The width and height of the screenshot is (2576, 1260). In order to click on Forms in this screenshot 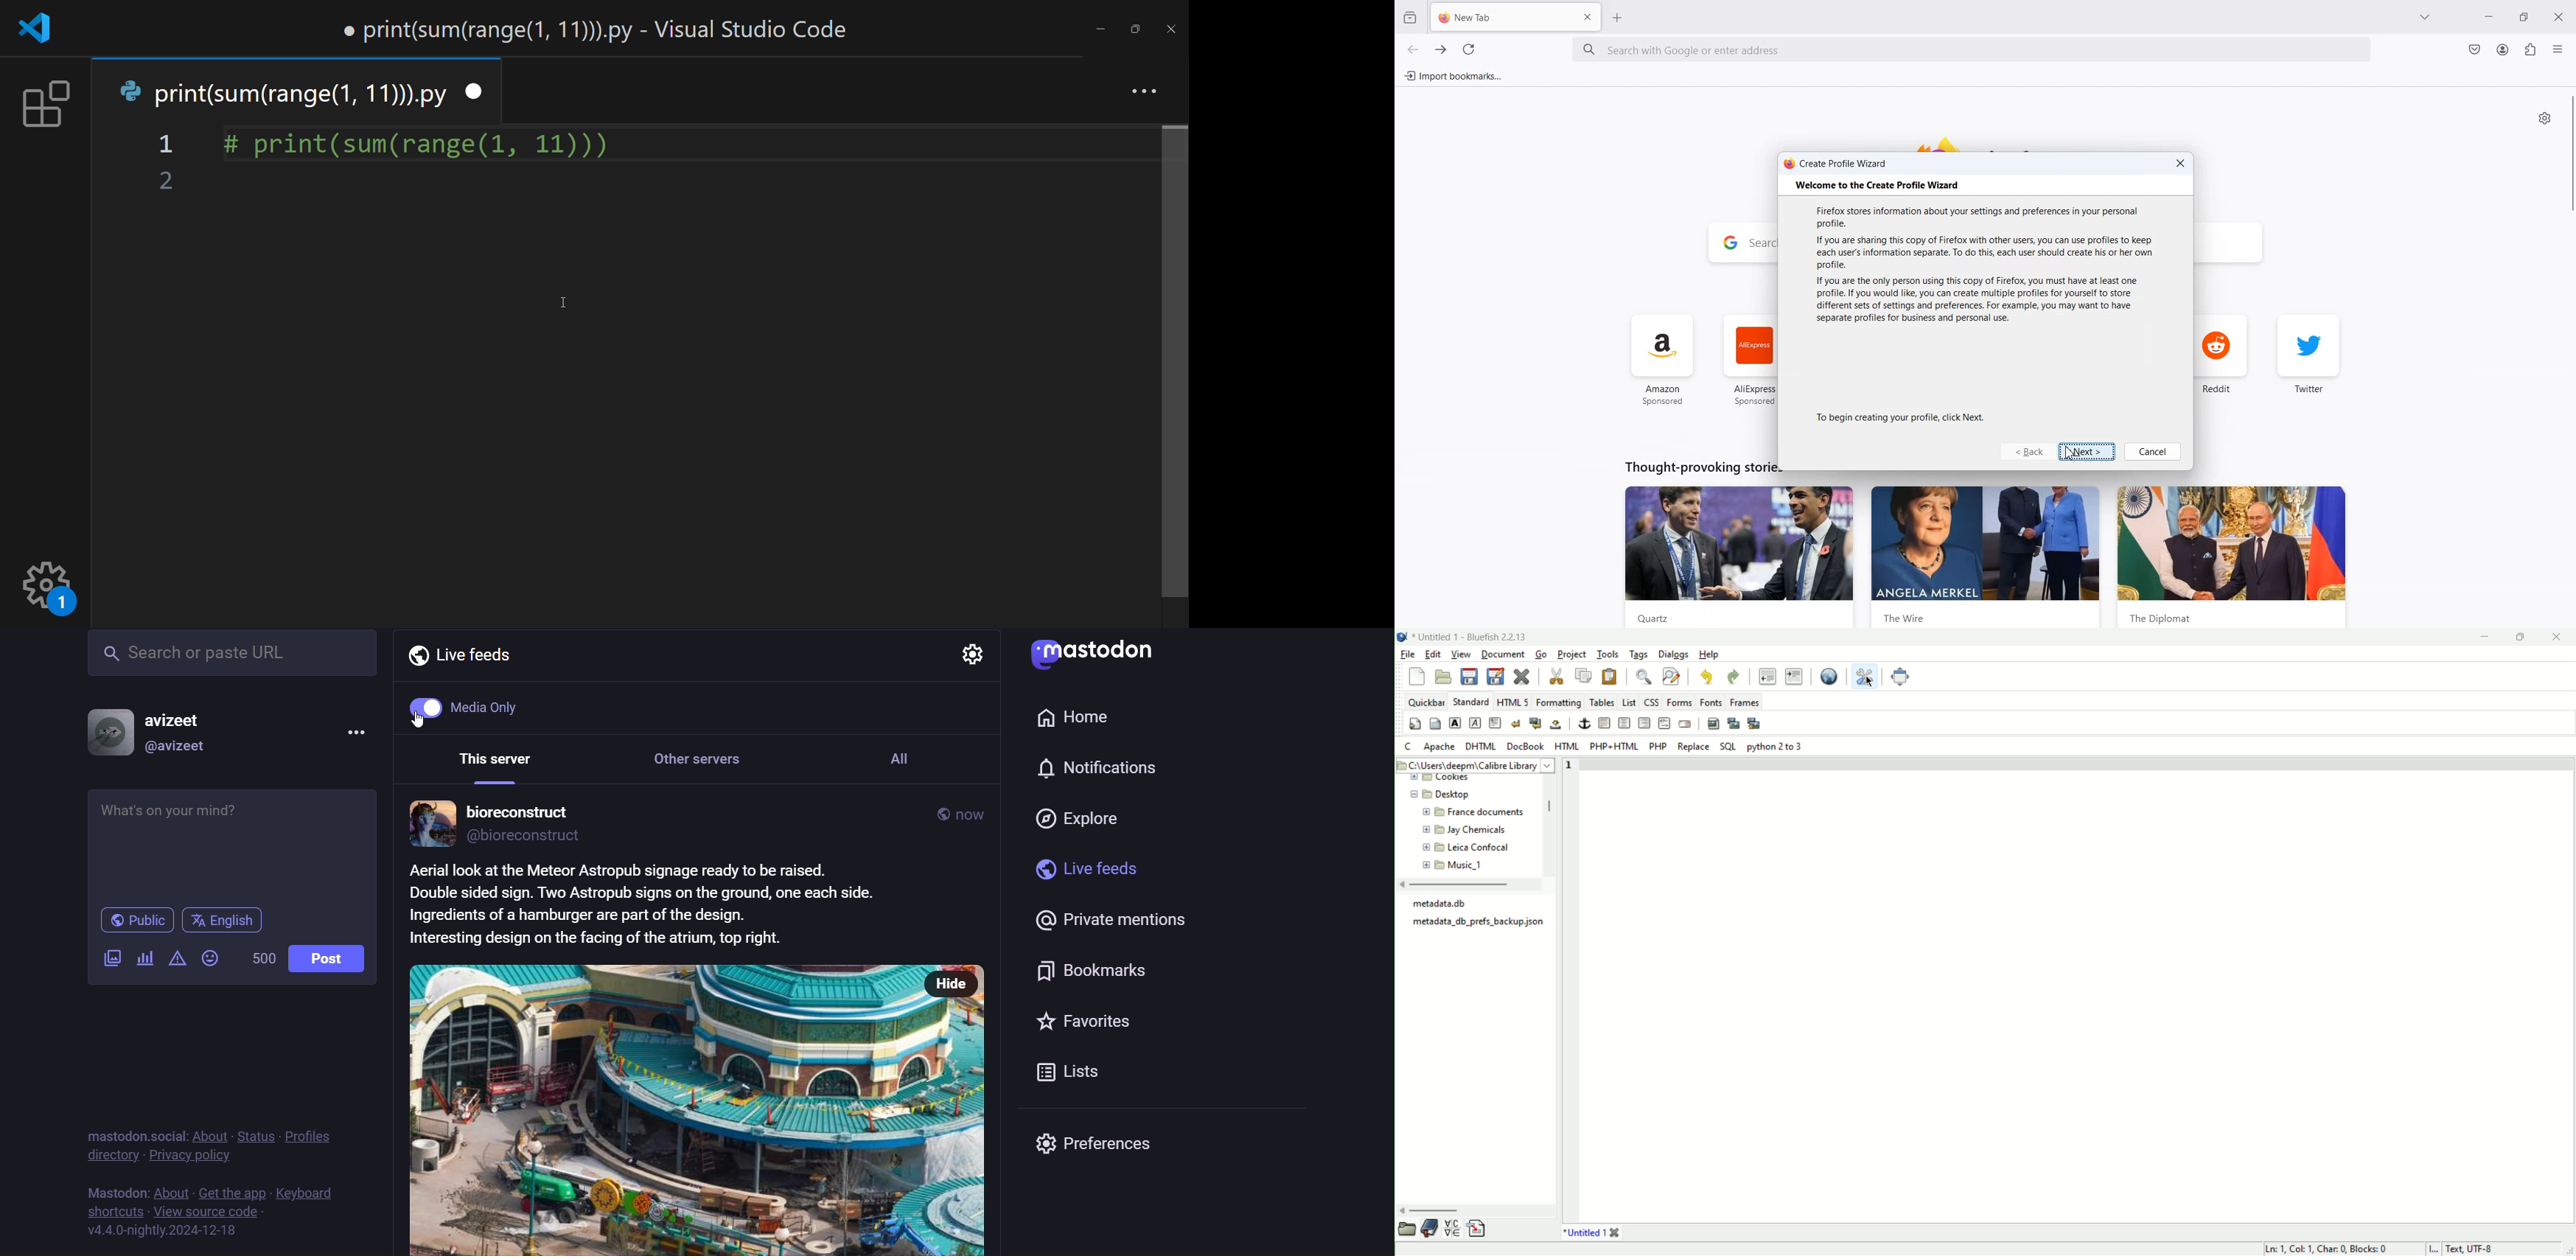, I will do `click(1680, 702)`.